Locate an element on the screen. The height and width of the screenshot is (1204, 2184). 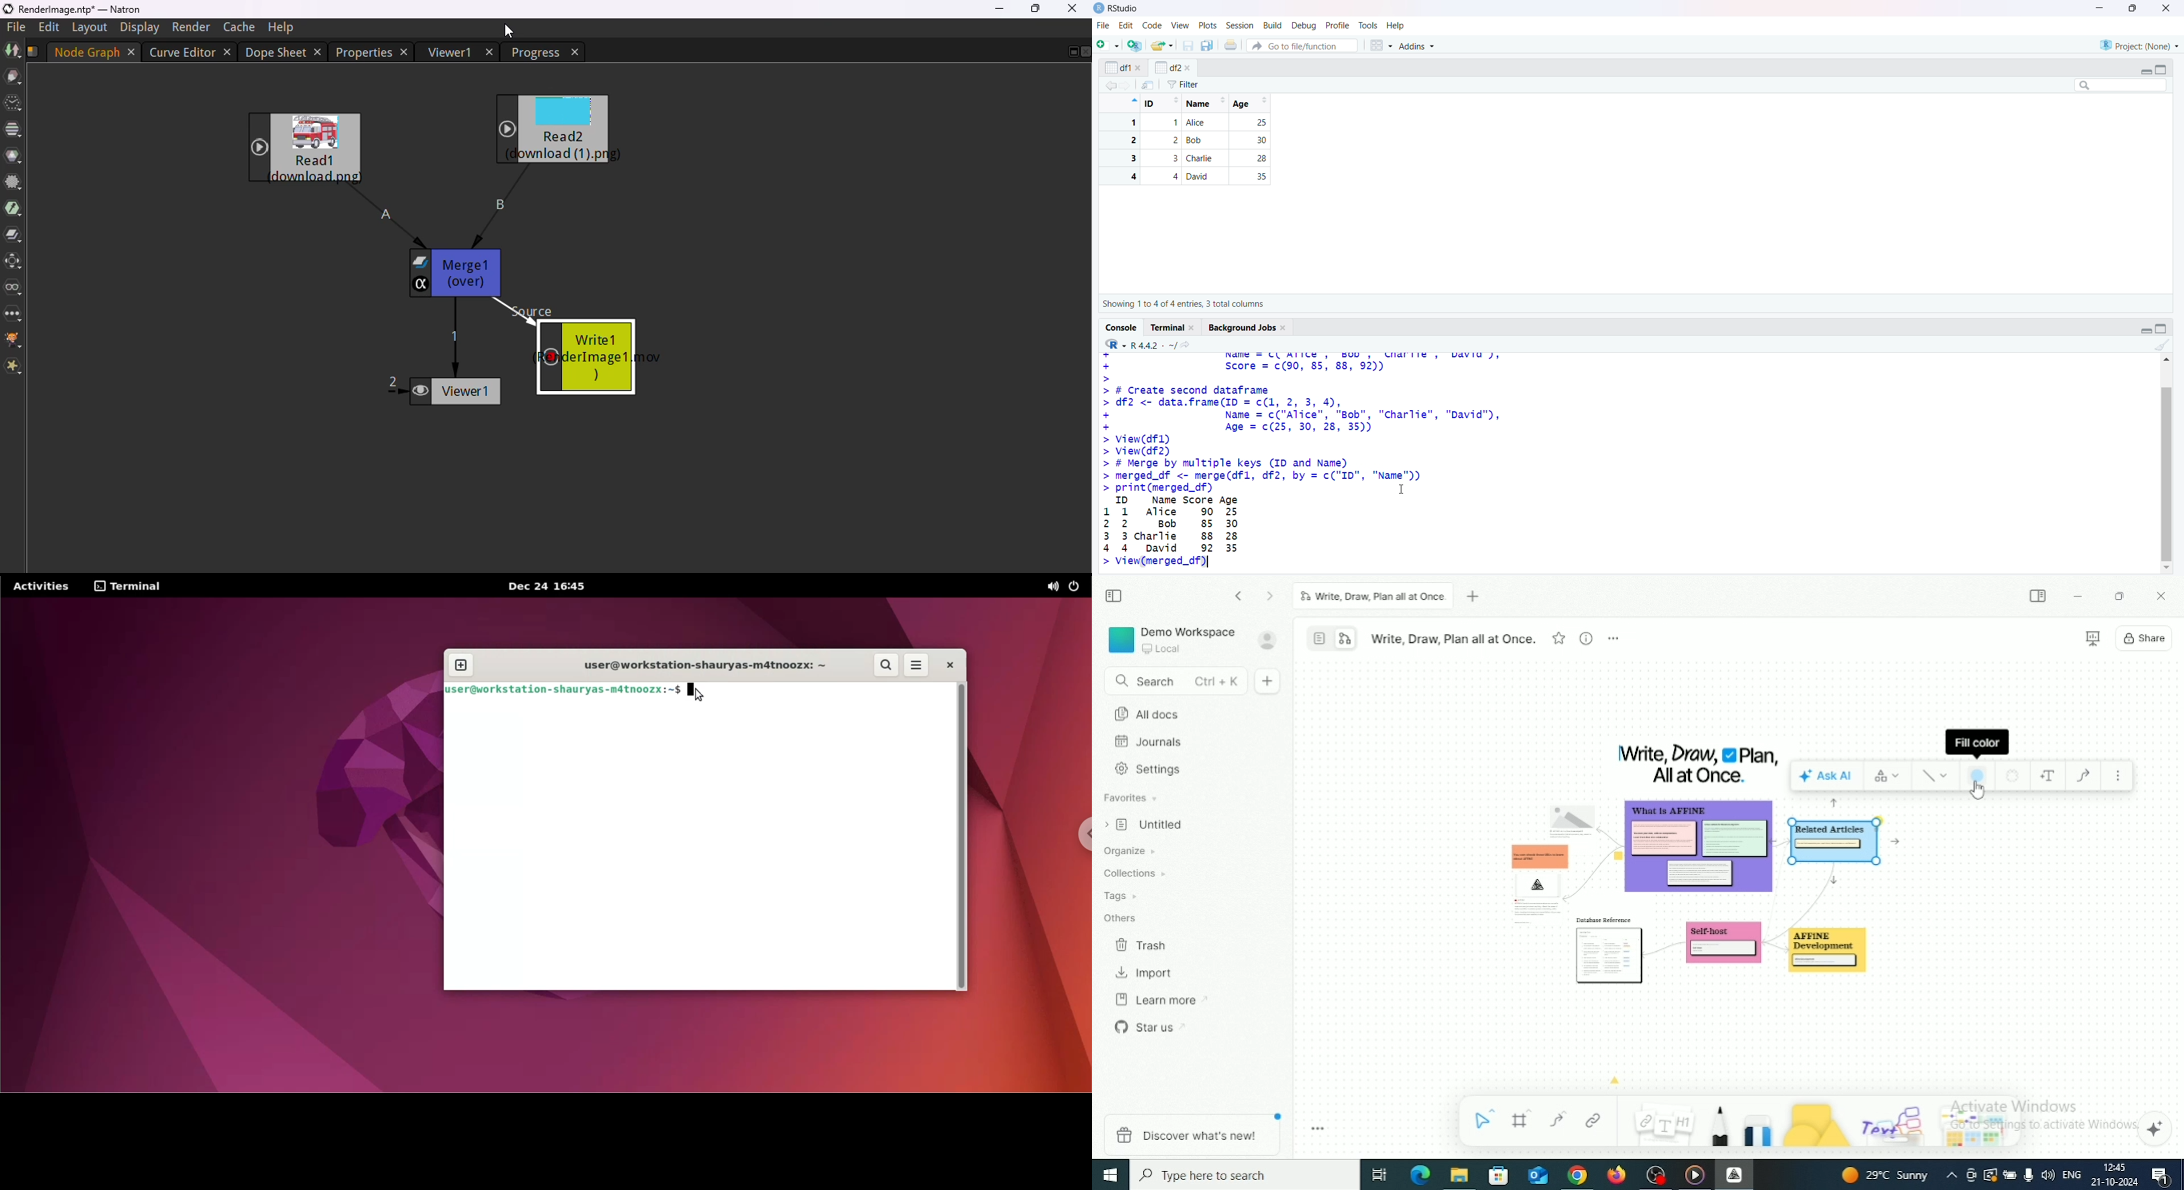
maximize is located at coordinates (2134, 8).